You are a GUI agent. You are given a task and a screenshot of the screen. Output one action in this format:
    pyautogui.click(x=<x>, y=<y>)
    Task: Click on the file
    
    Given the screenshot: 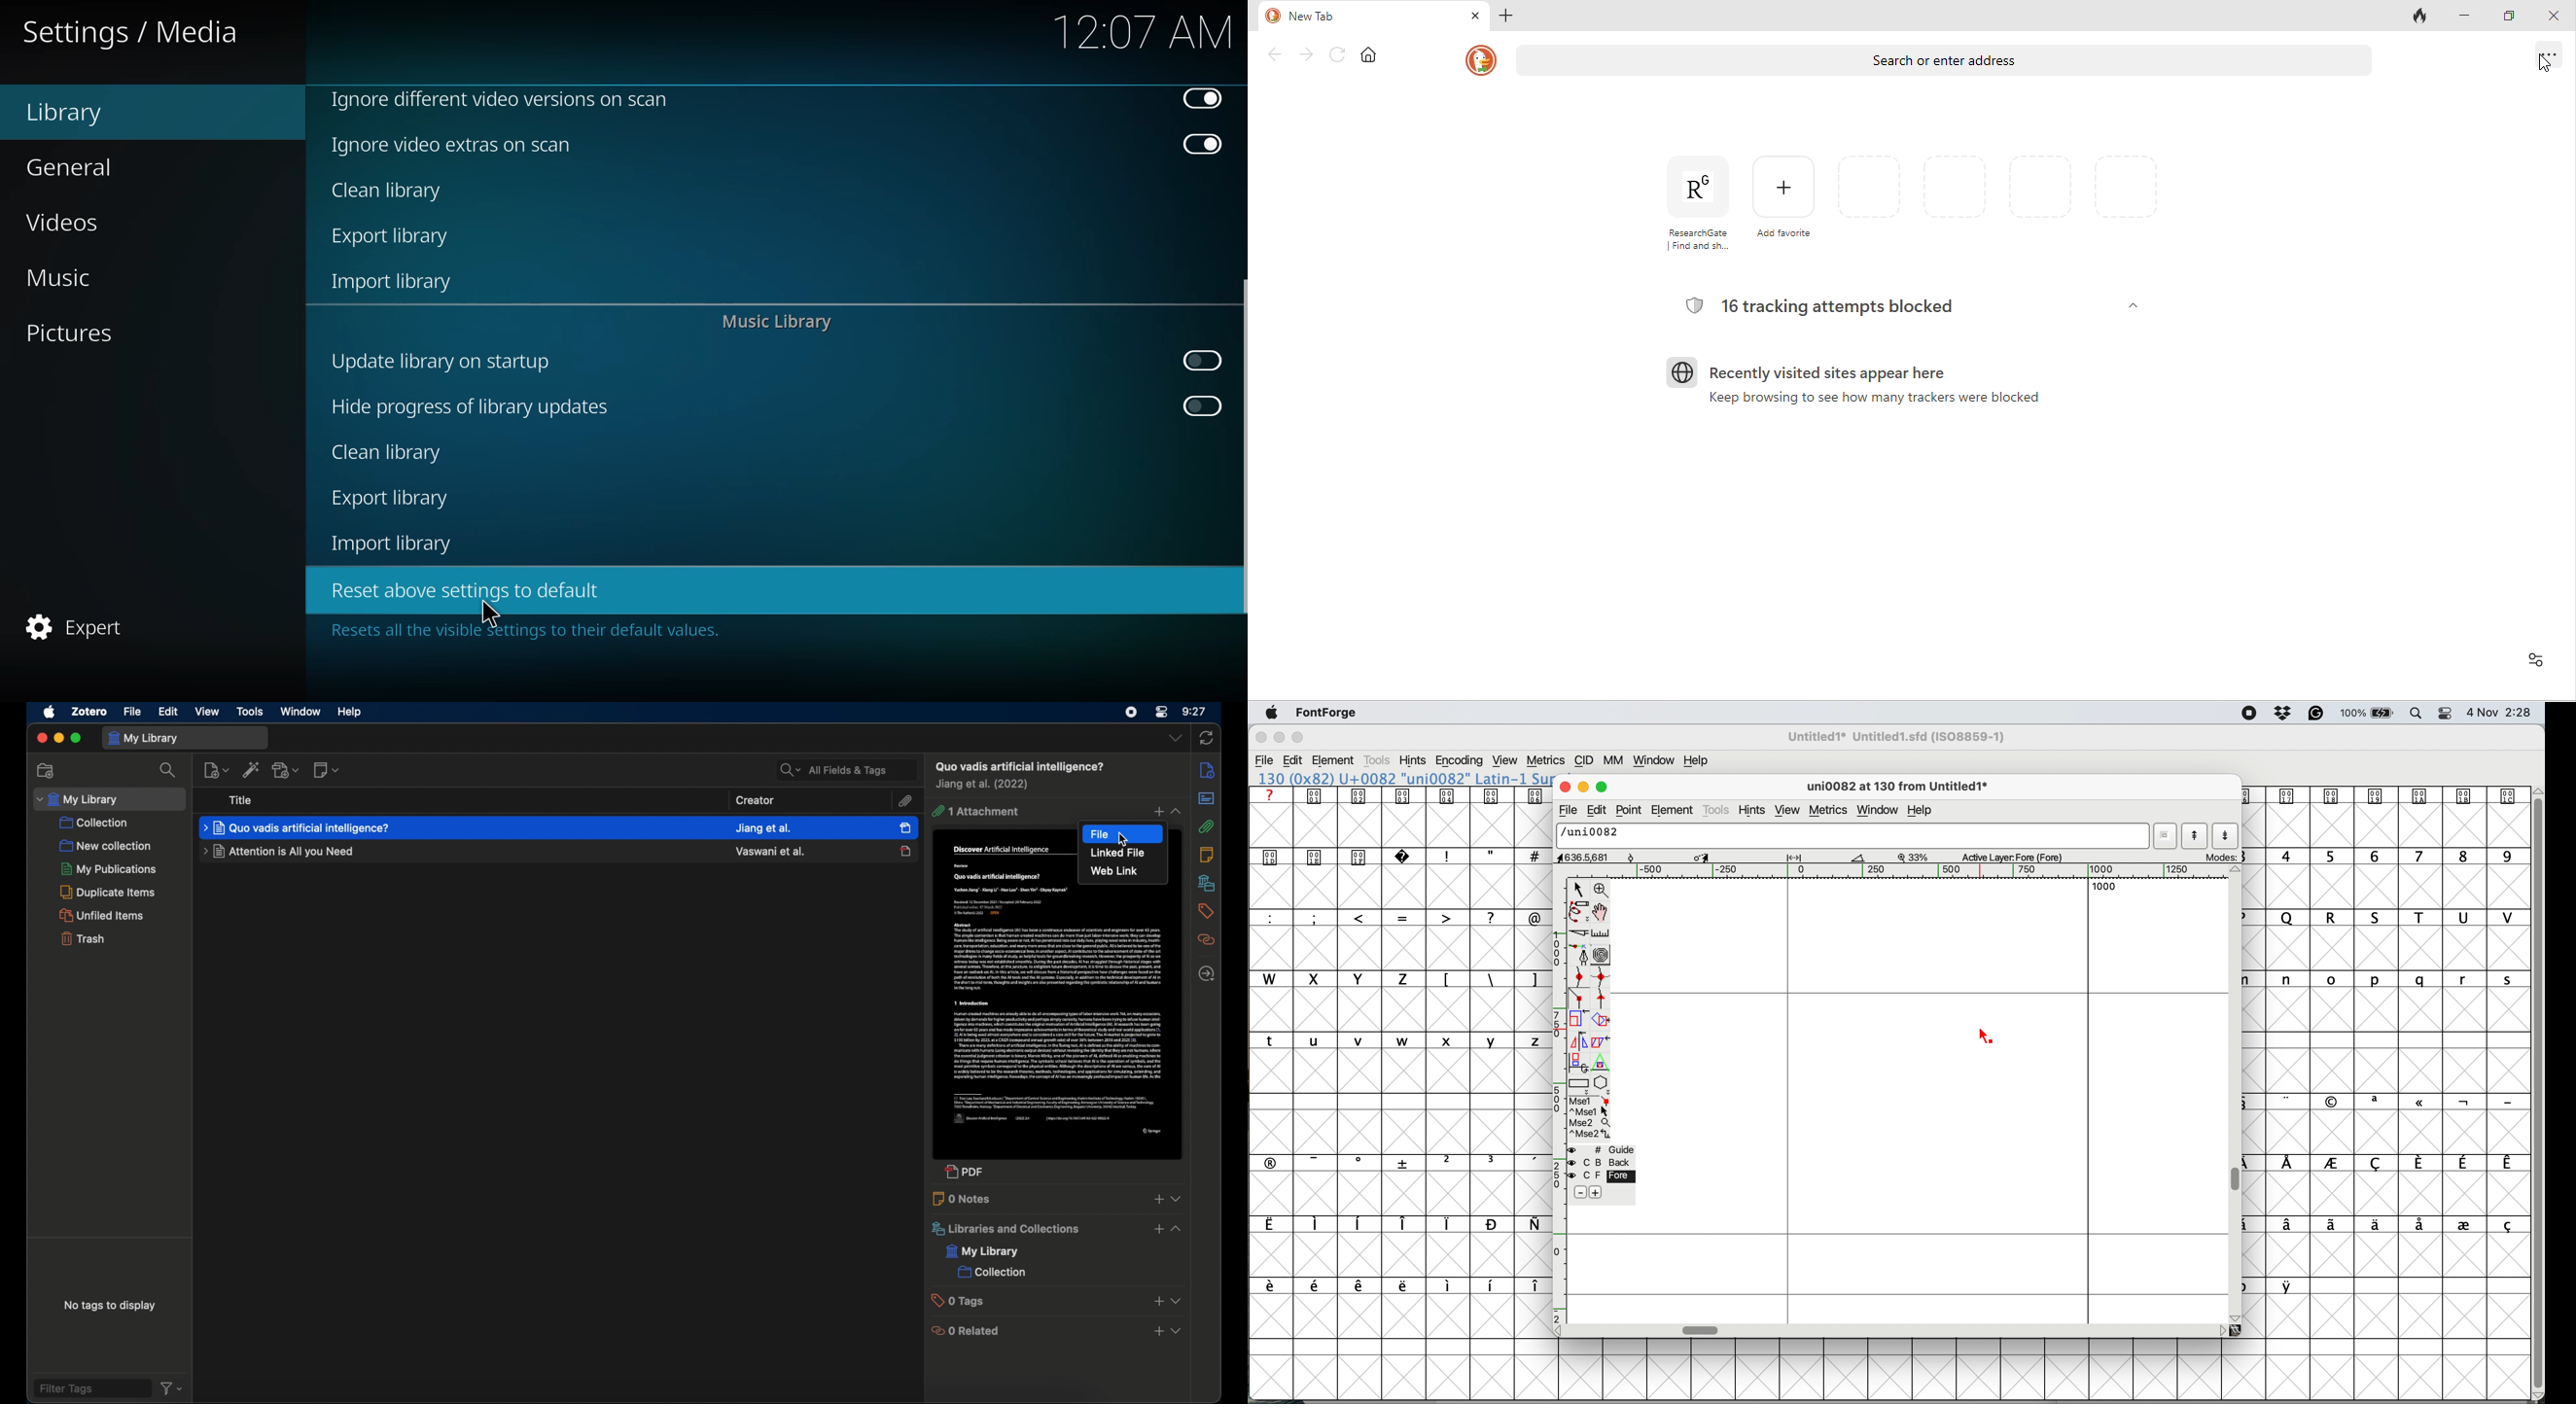 What is the action you would take?
    pyautogui.click(x=1123, y=833)
    